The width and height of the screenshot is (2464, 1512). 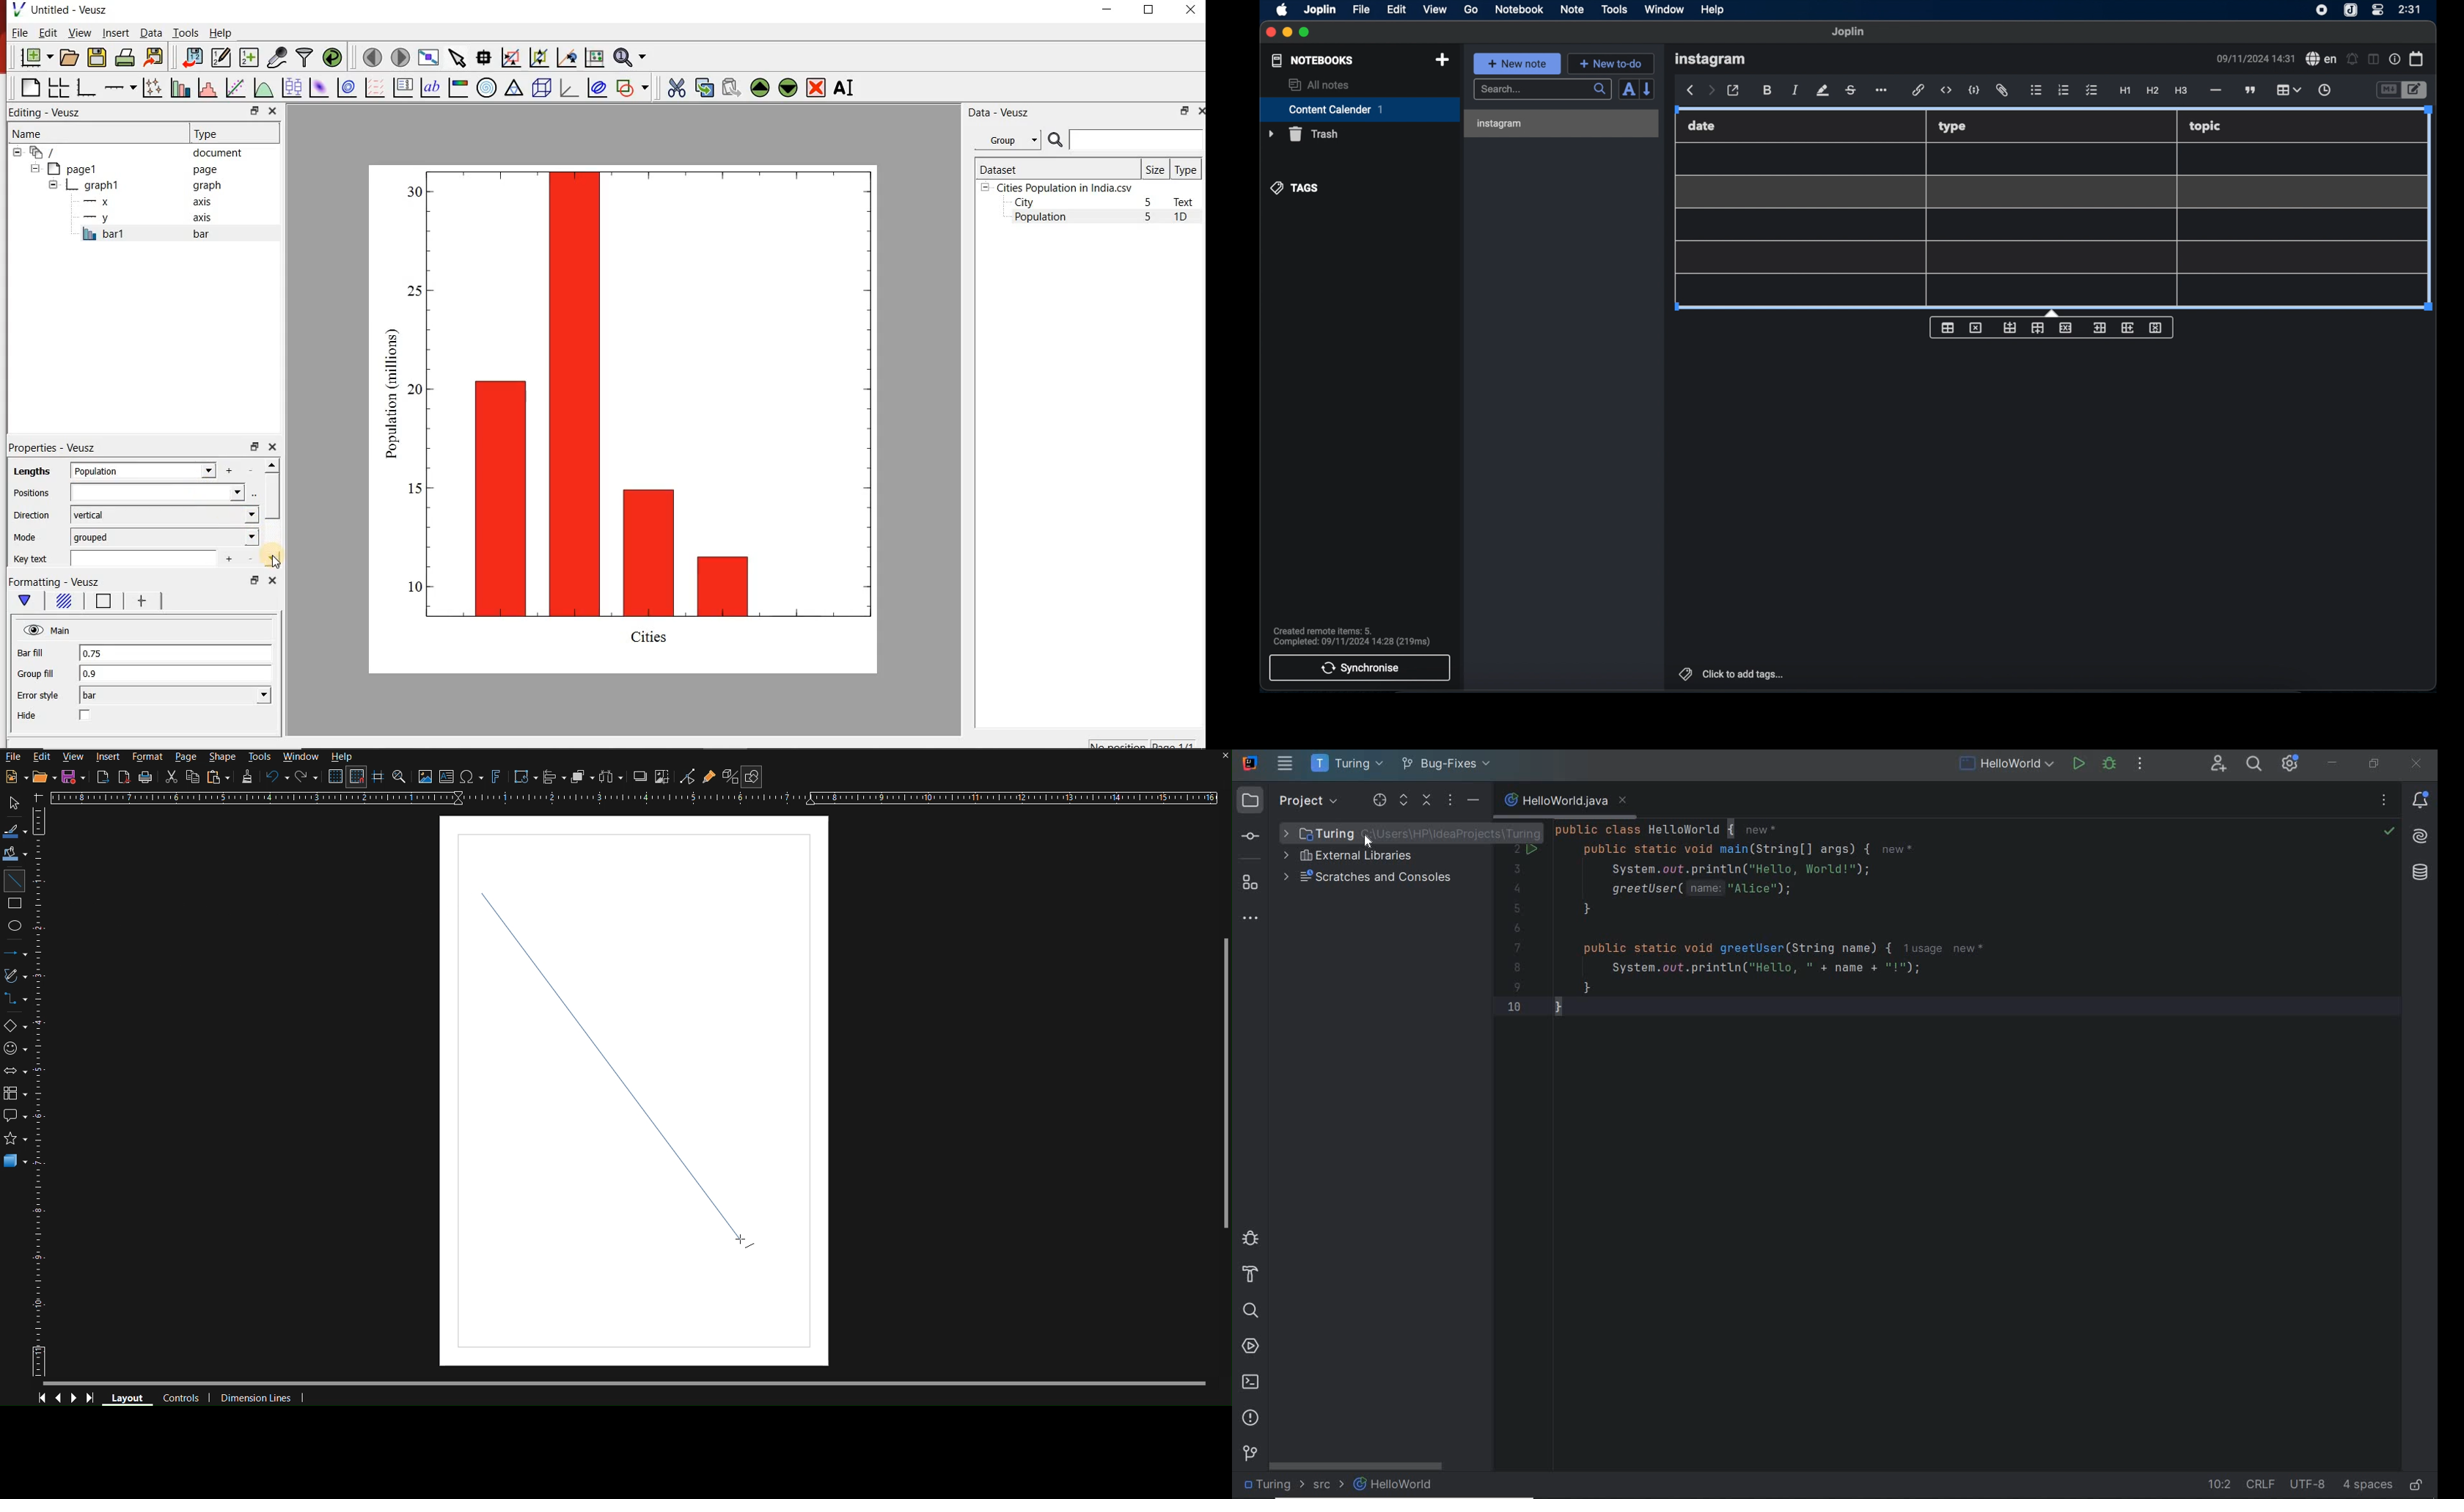 I want to click on notebooks, so click(x=1313, y=60).